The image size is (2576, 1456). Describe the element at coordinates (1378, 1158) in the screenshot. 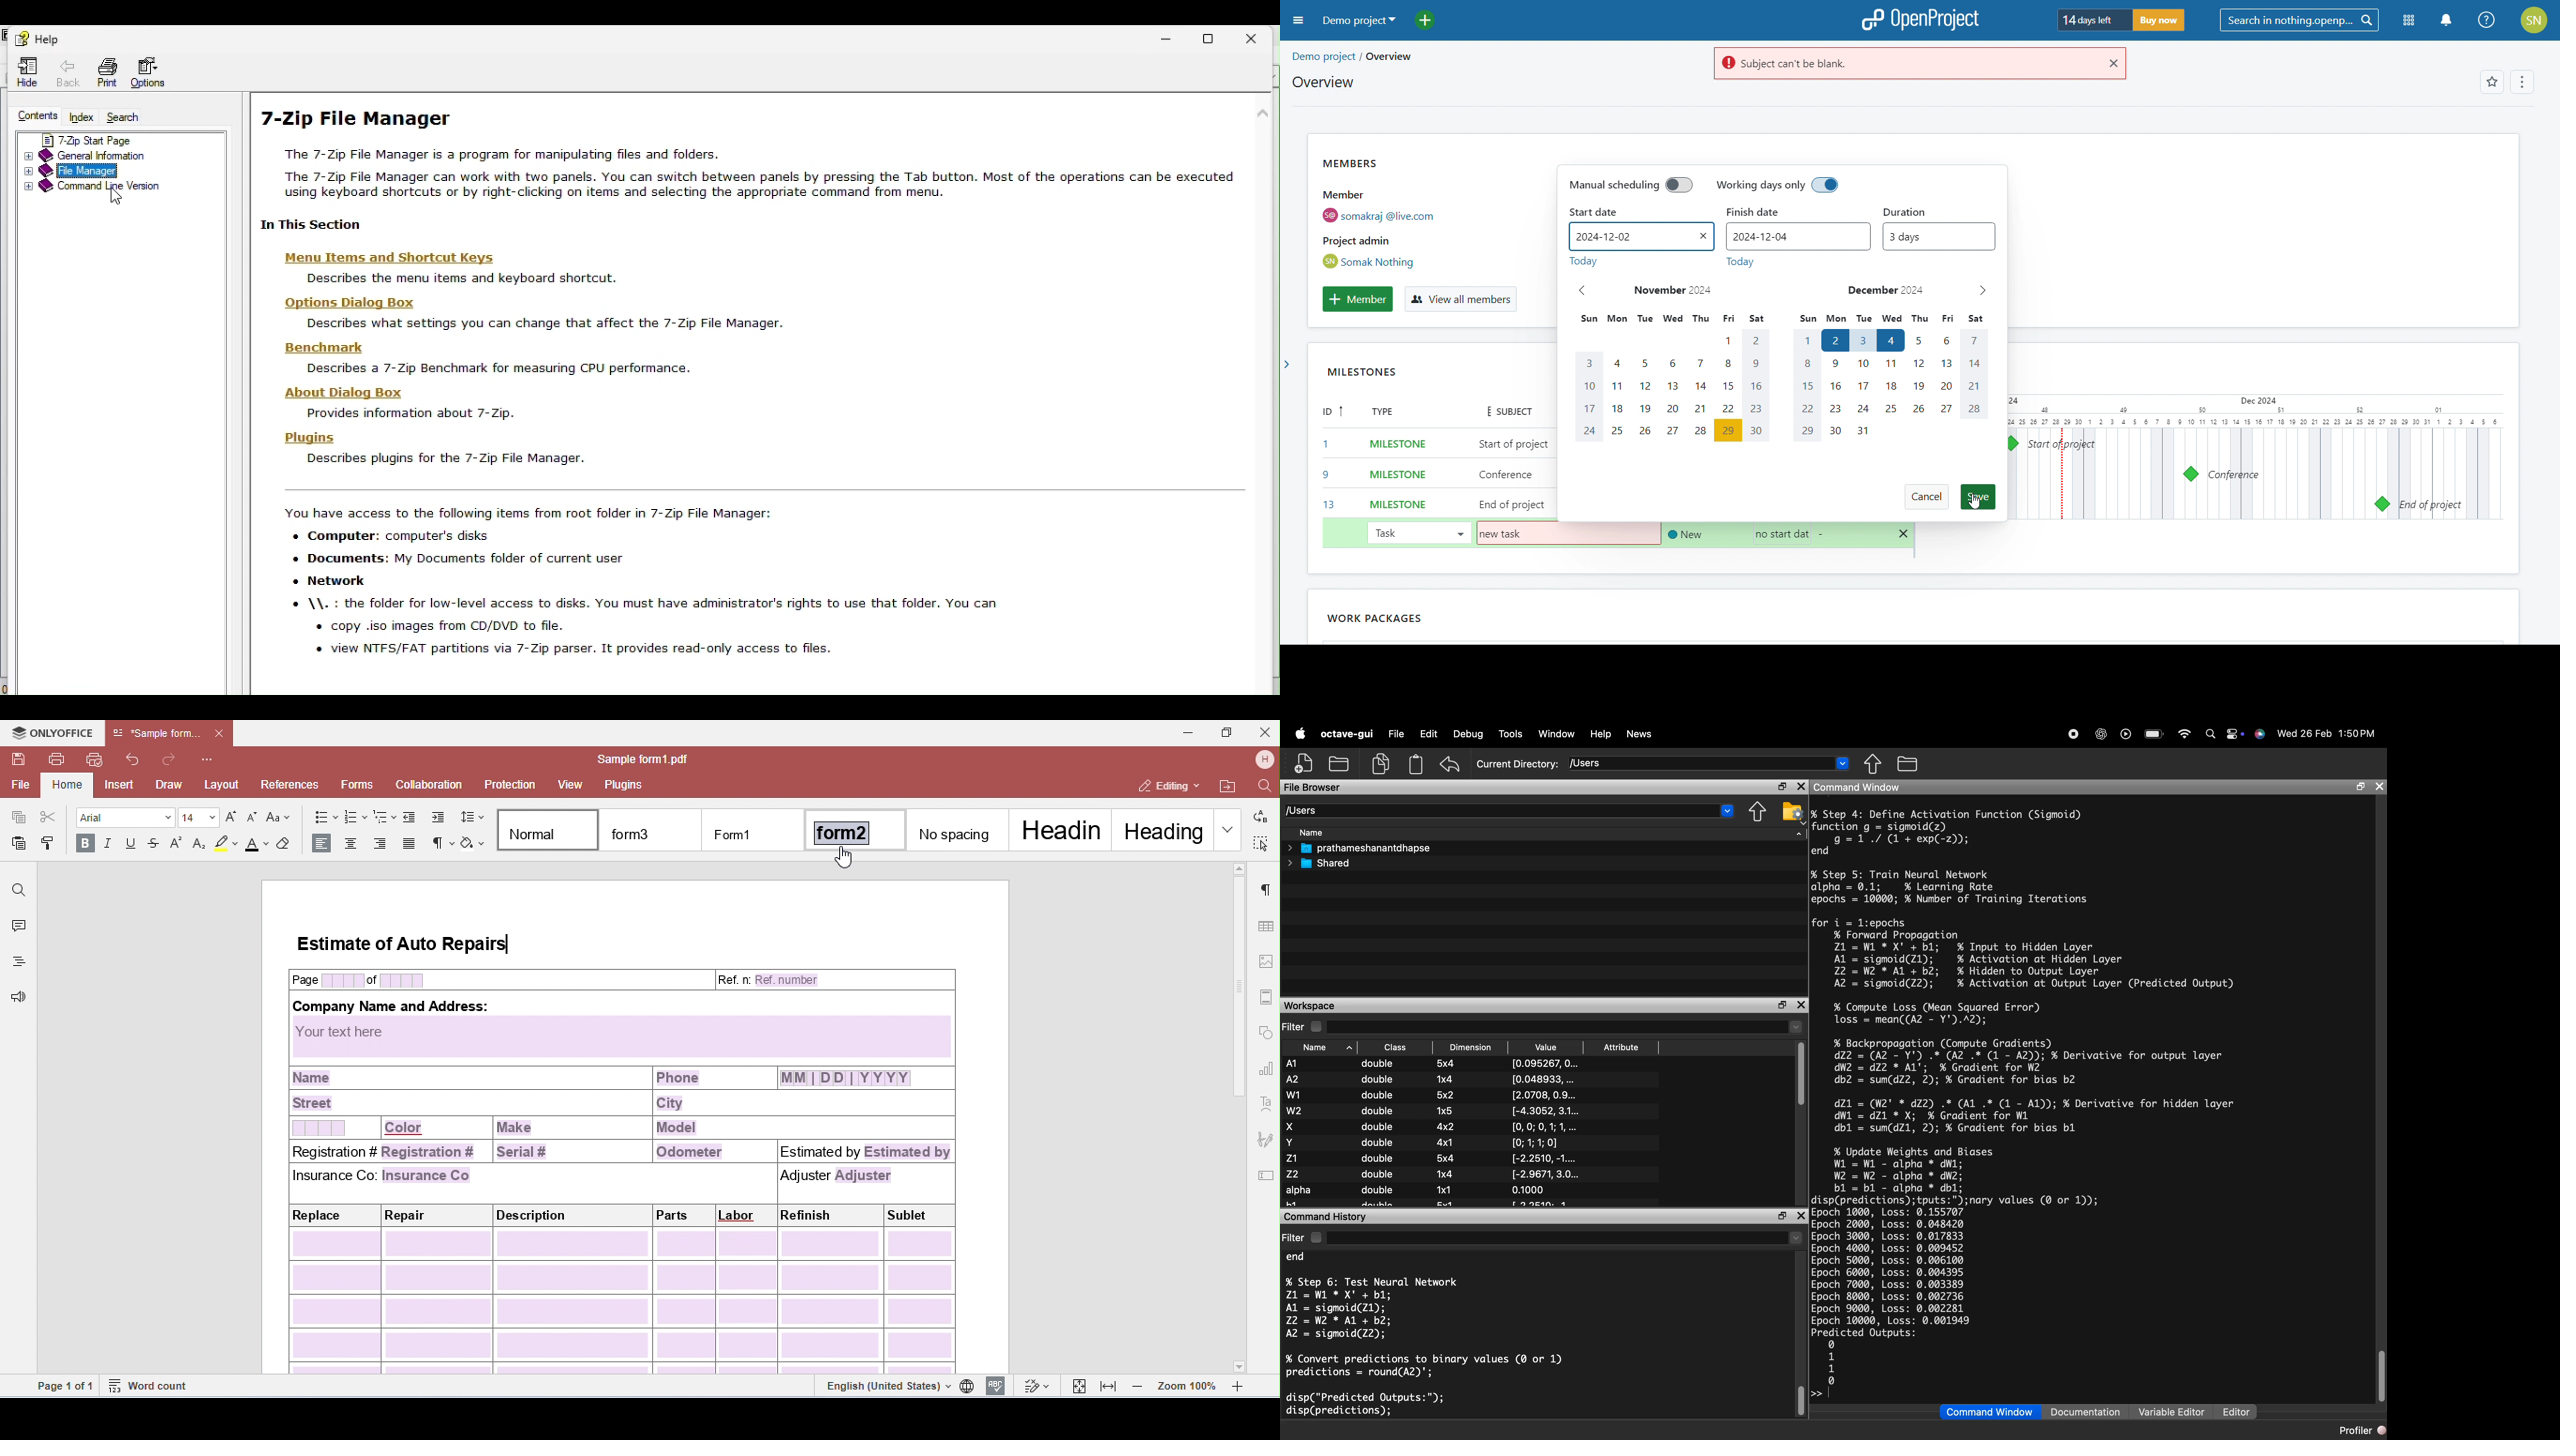

I see `double` at that location.